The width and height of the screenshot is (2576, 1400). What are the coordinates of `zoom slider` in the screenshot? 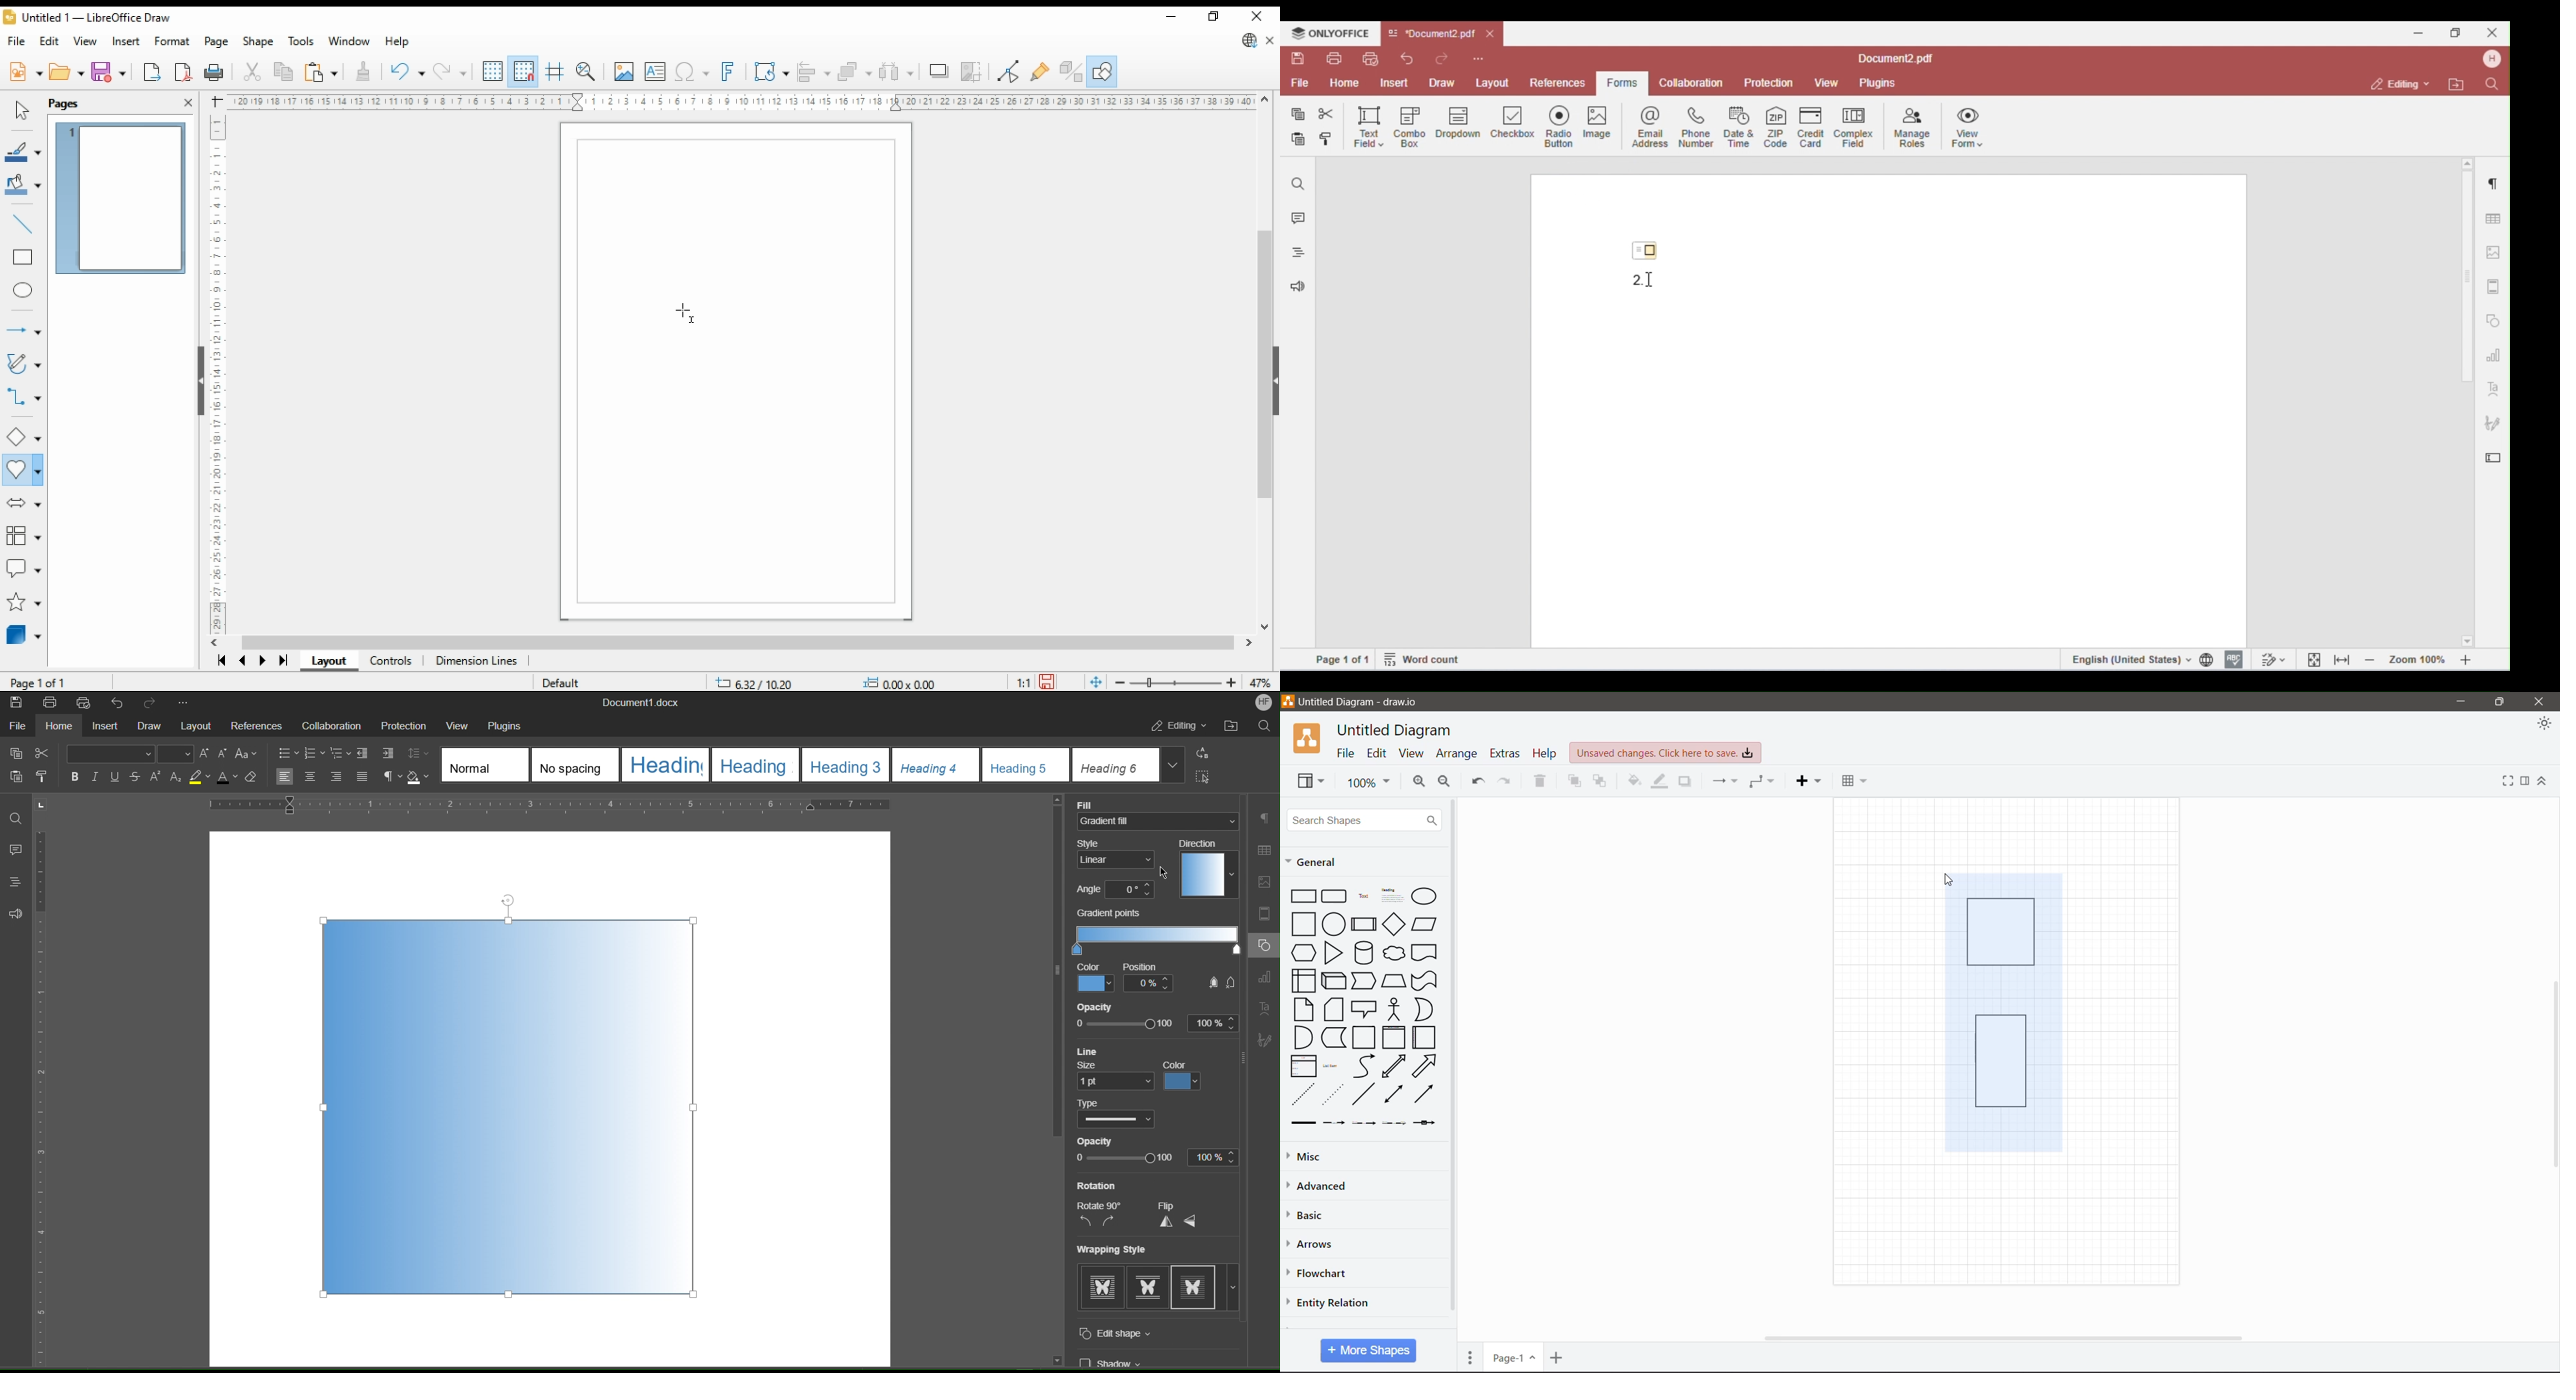 It's located at (1173, 681).